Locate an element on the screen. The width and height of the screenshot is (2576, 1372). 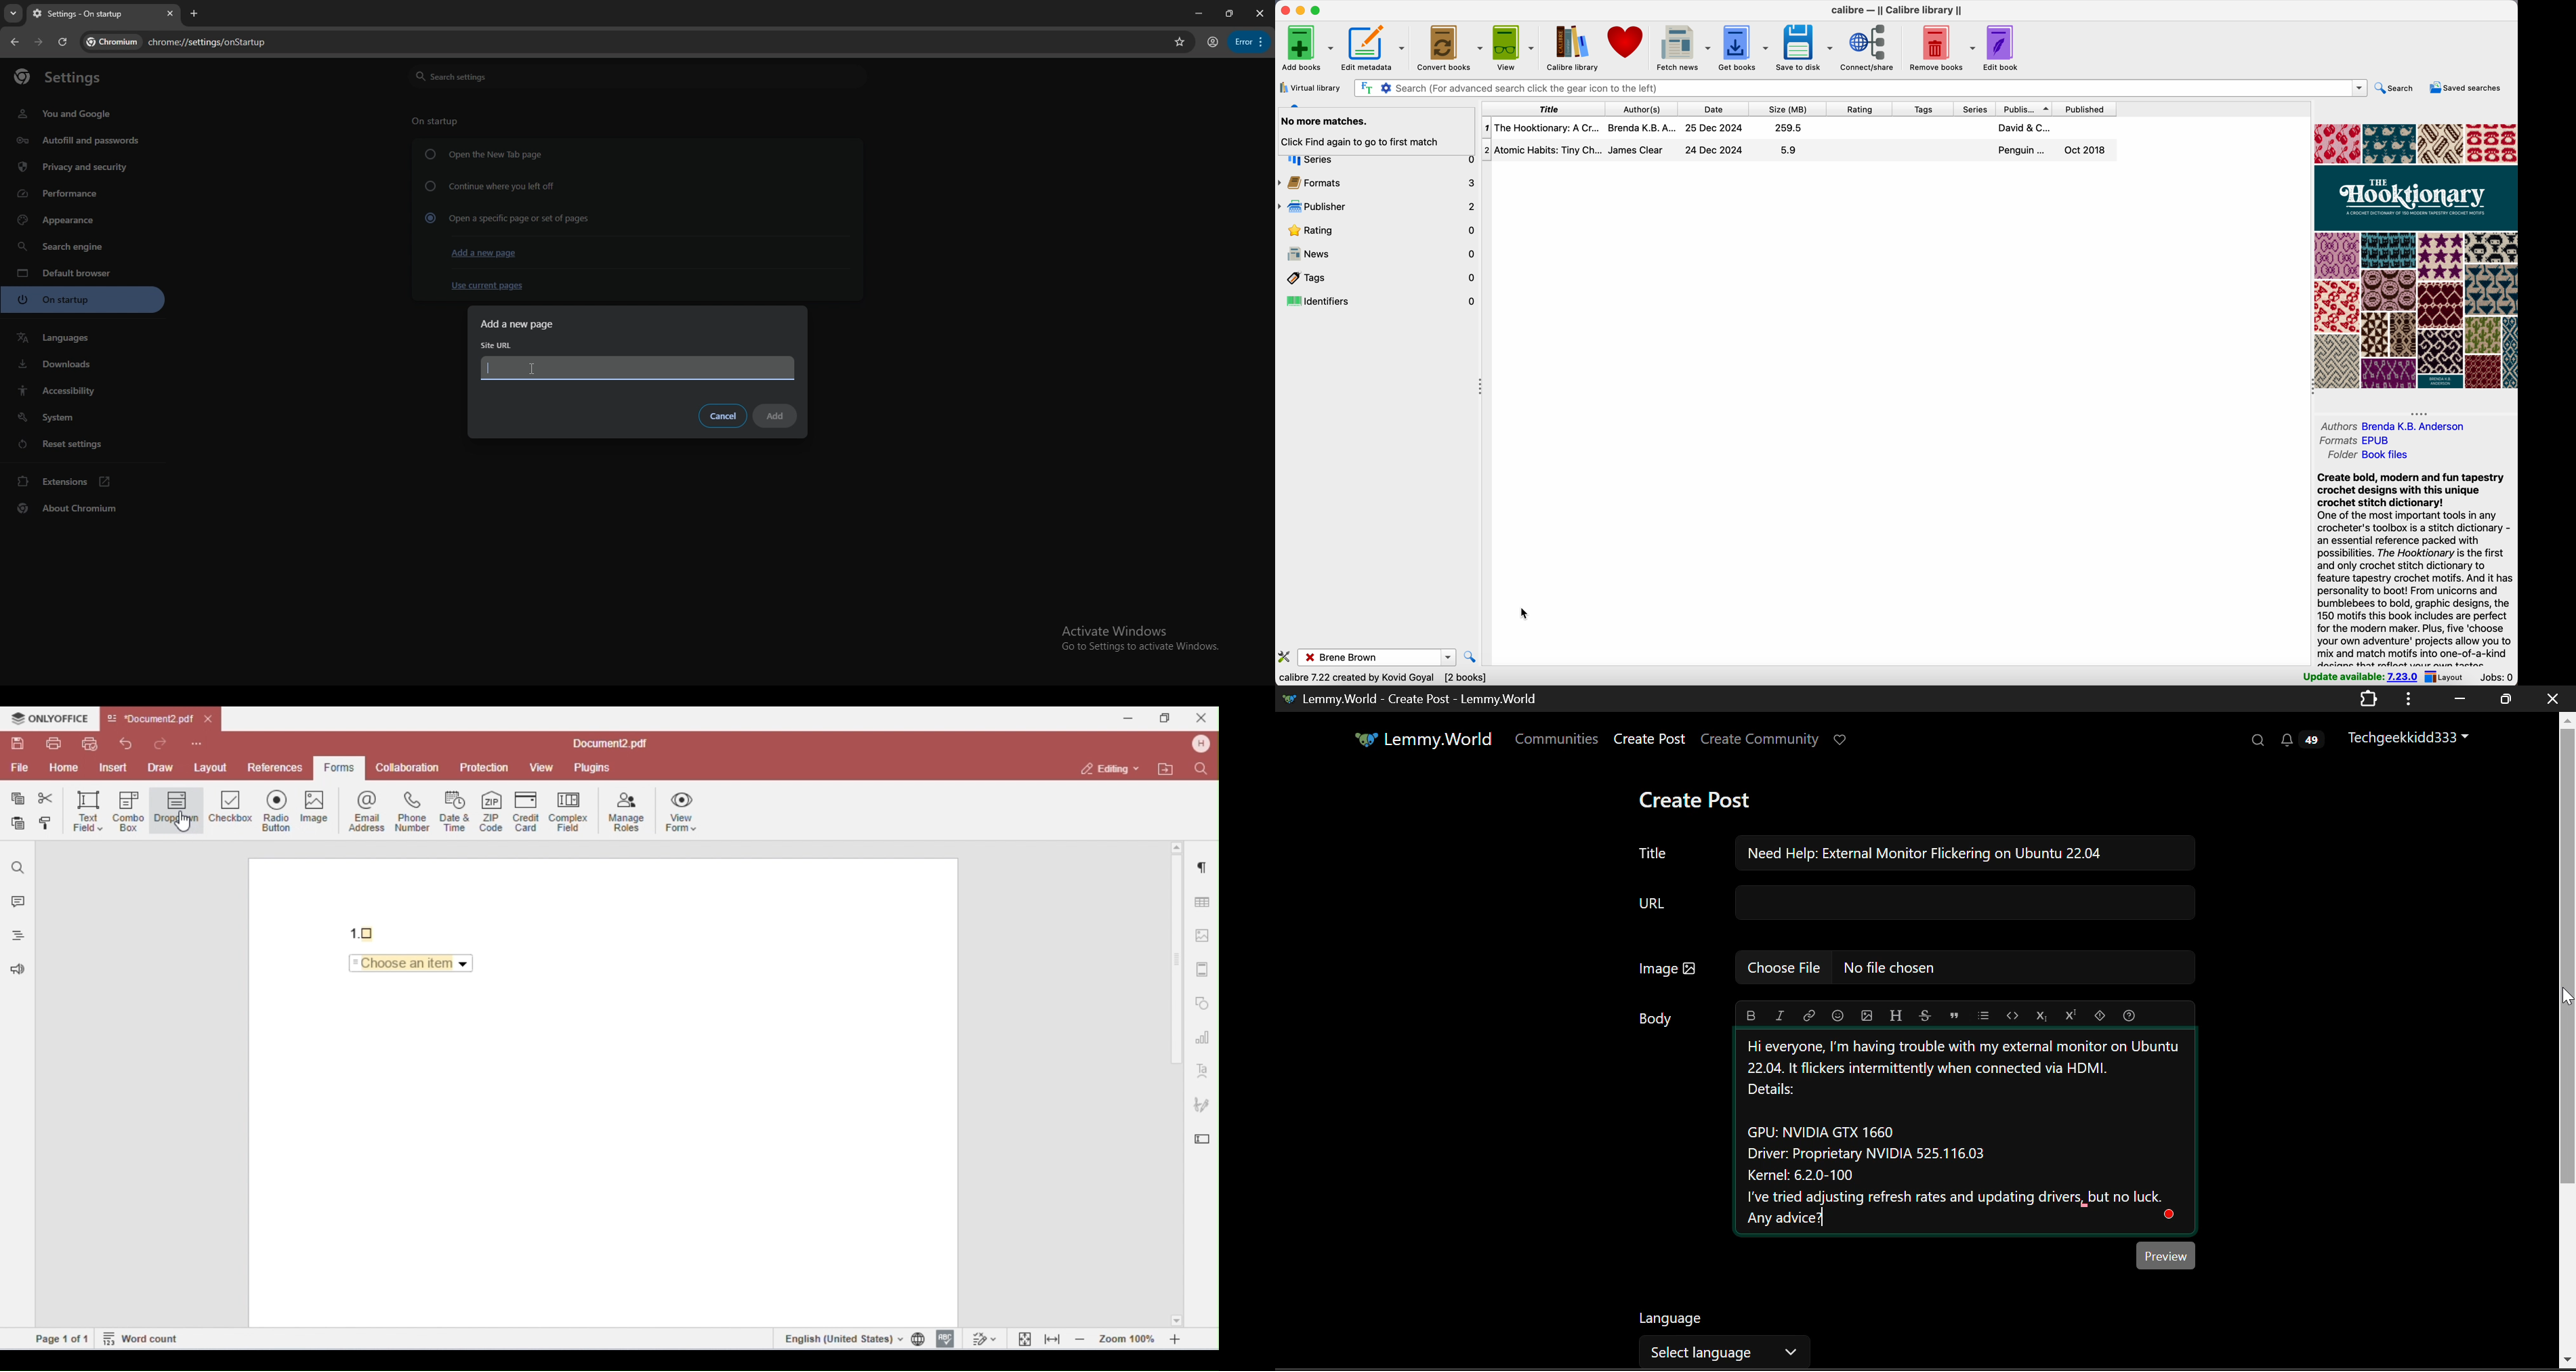
find is located at coordinates (1472, 657).